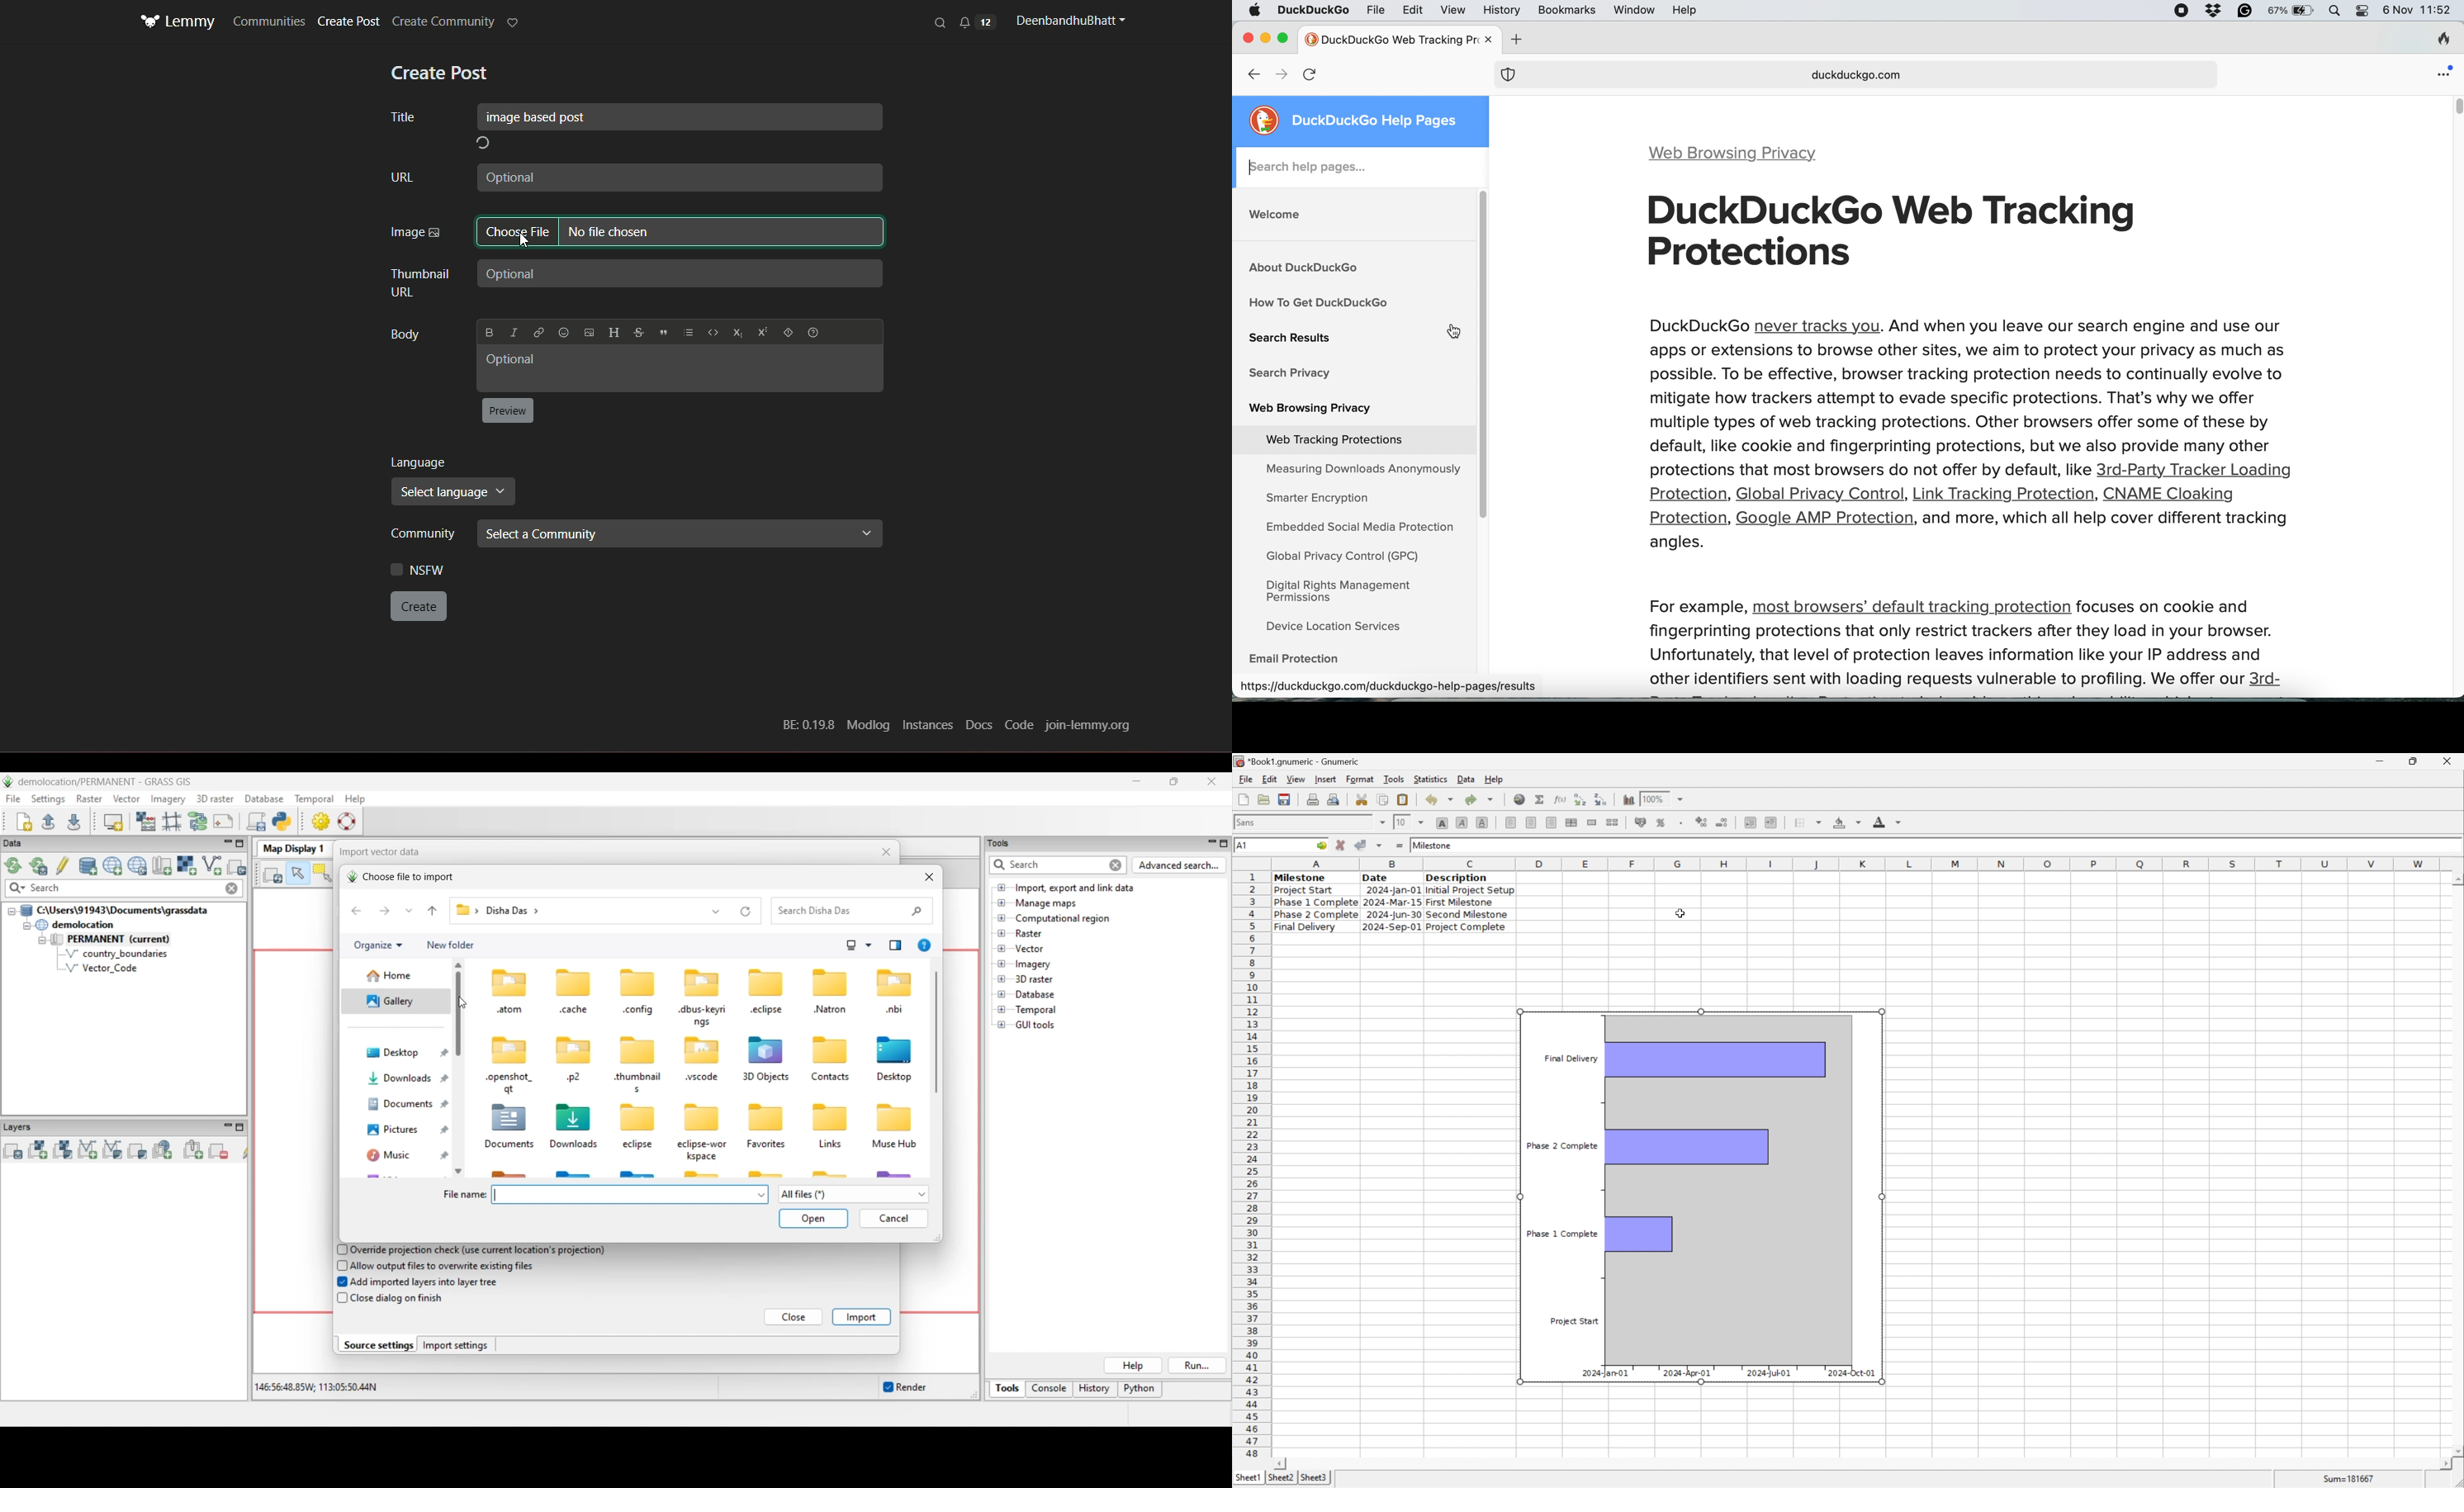  Describe the element at coordinates (1887, 821) in the screenshot. I see `font color` at that location.